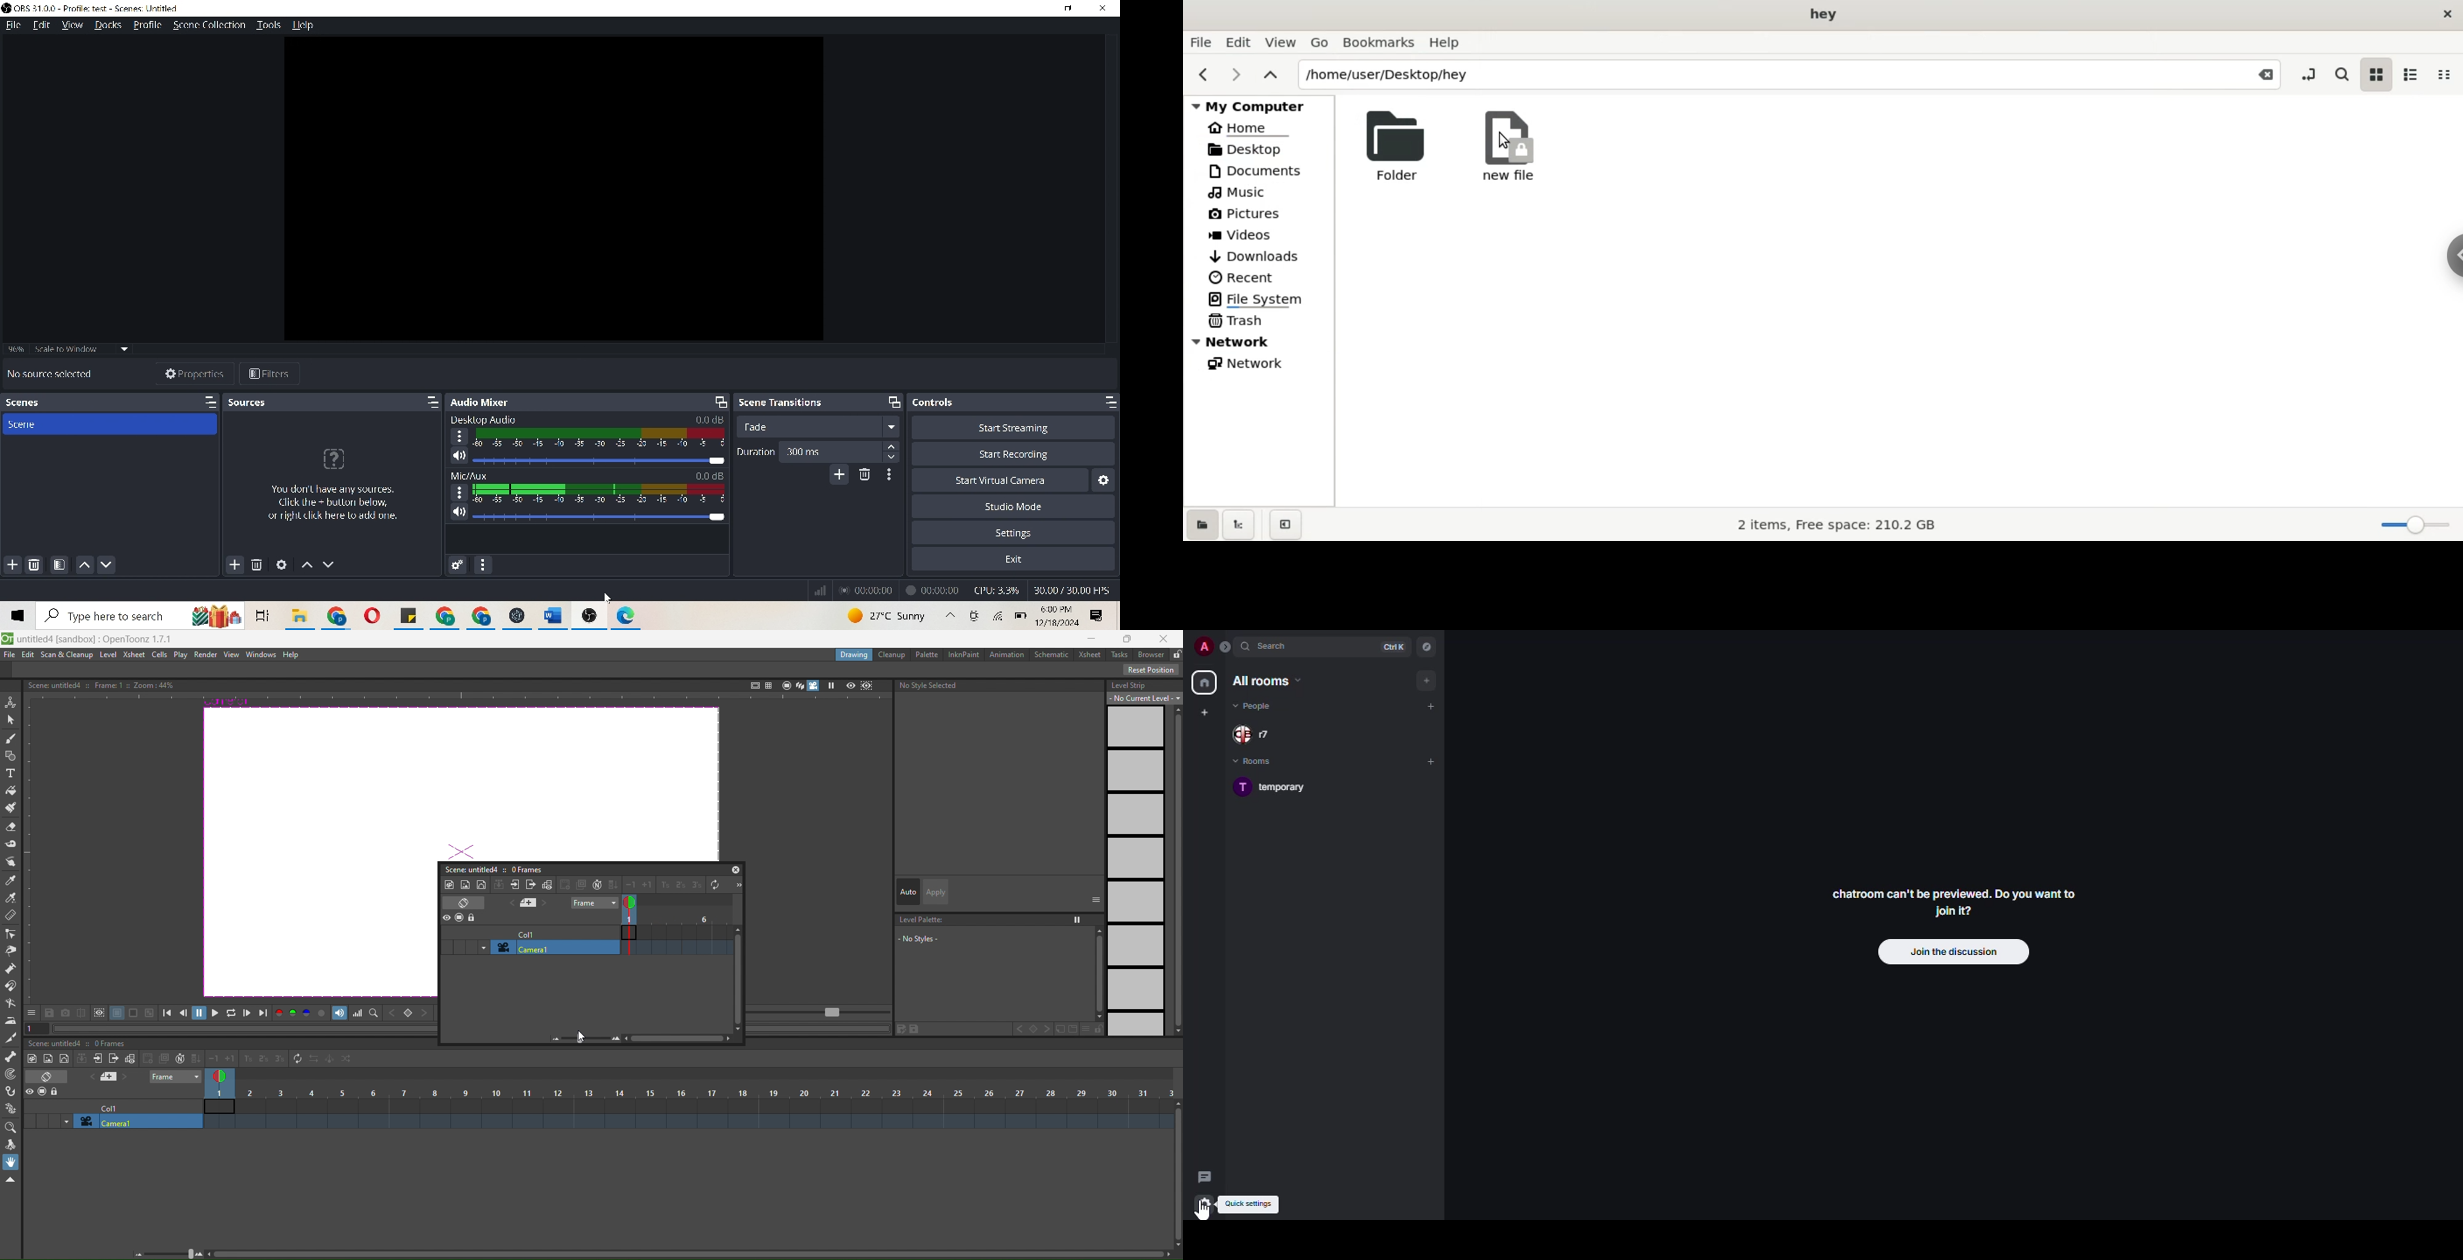 The height and width of the screenshot is (1260, 2464). Describe the element at coordinates (1103, 402) in the screenshot. I see `maximize` at that location.